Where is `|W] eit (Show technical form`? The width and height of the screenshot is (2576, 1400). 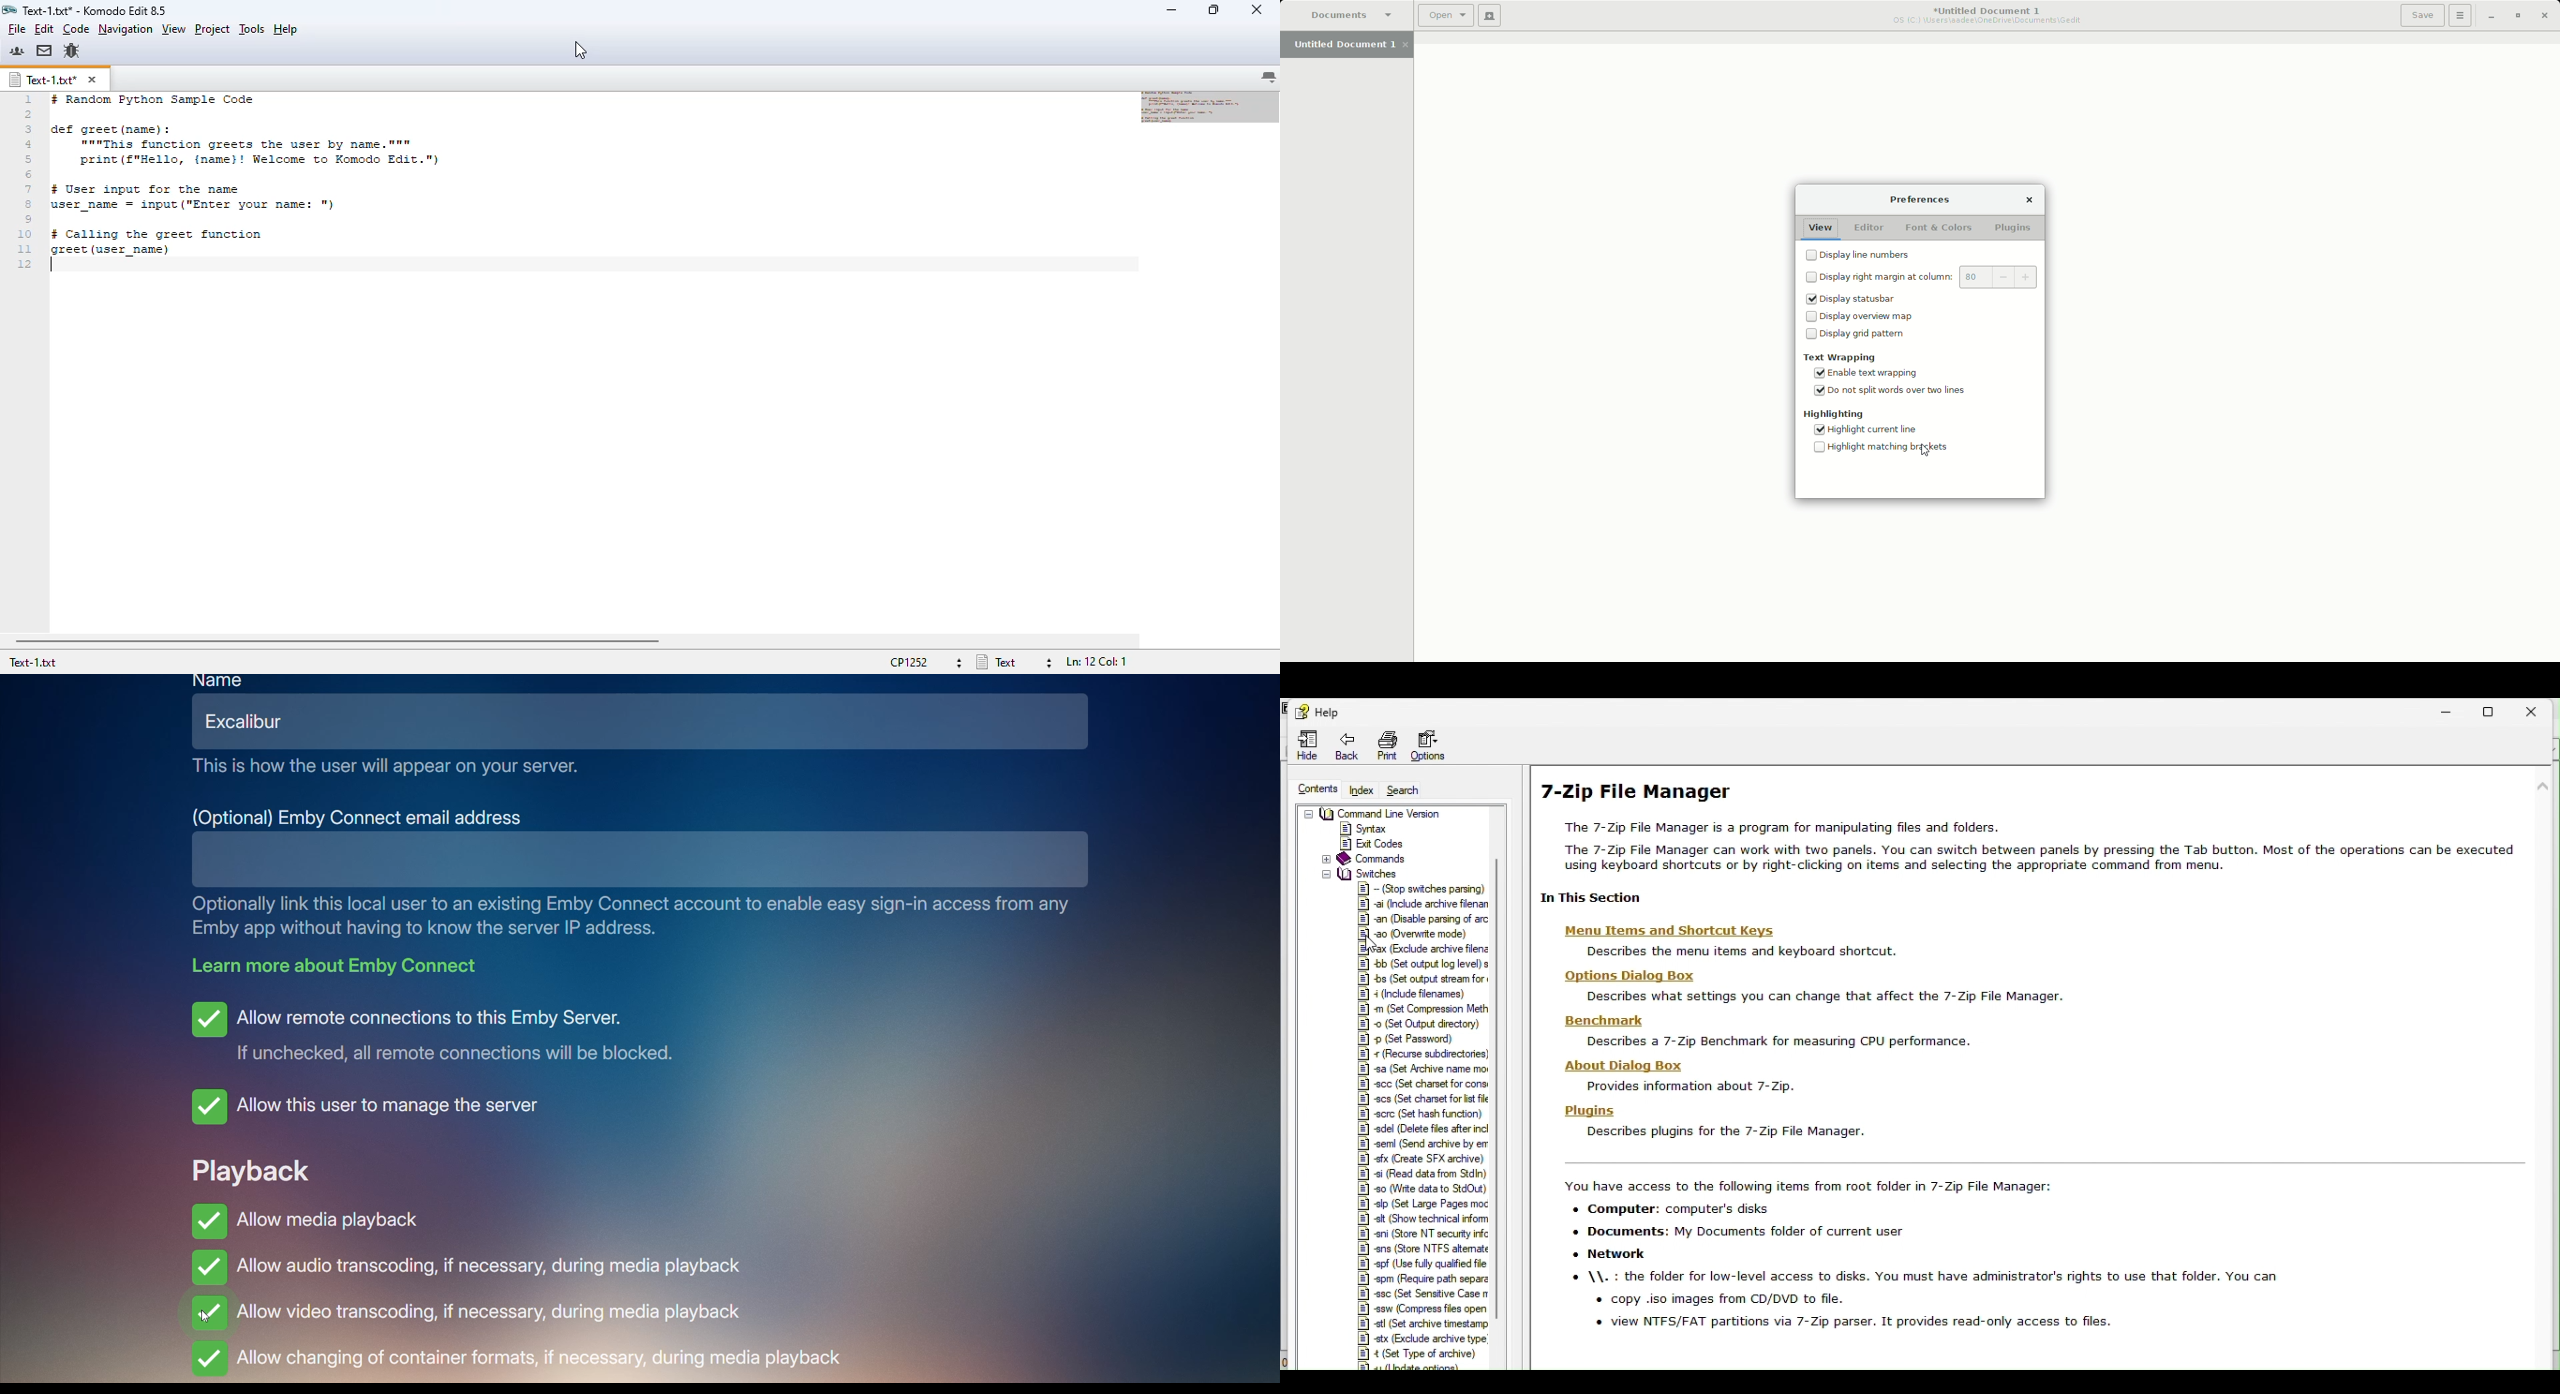 |W] eit (Show technical form is located at coordinates (1423, 1218).